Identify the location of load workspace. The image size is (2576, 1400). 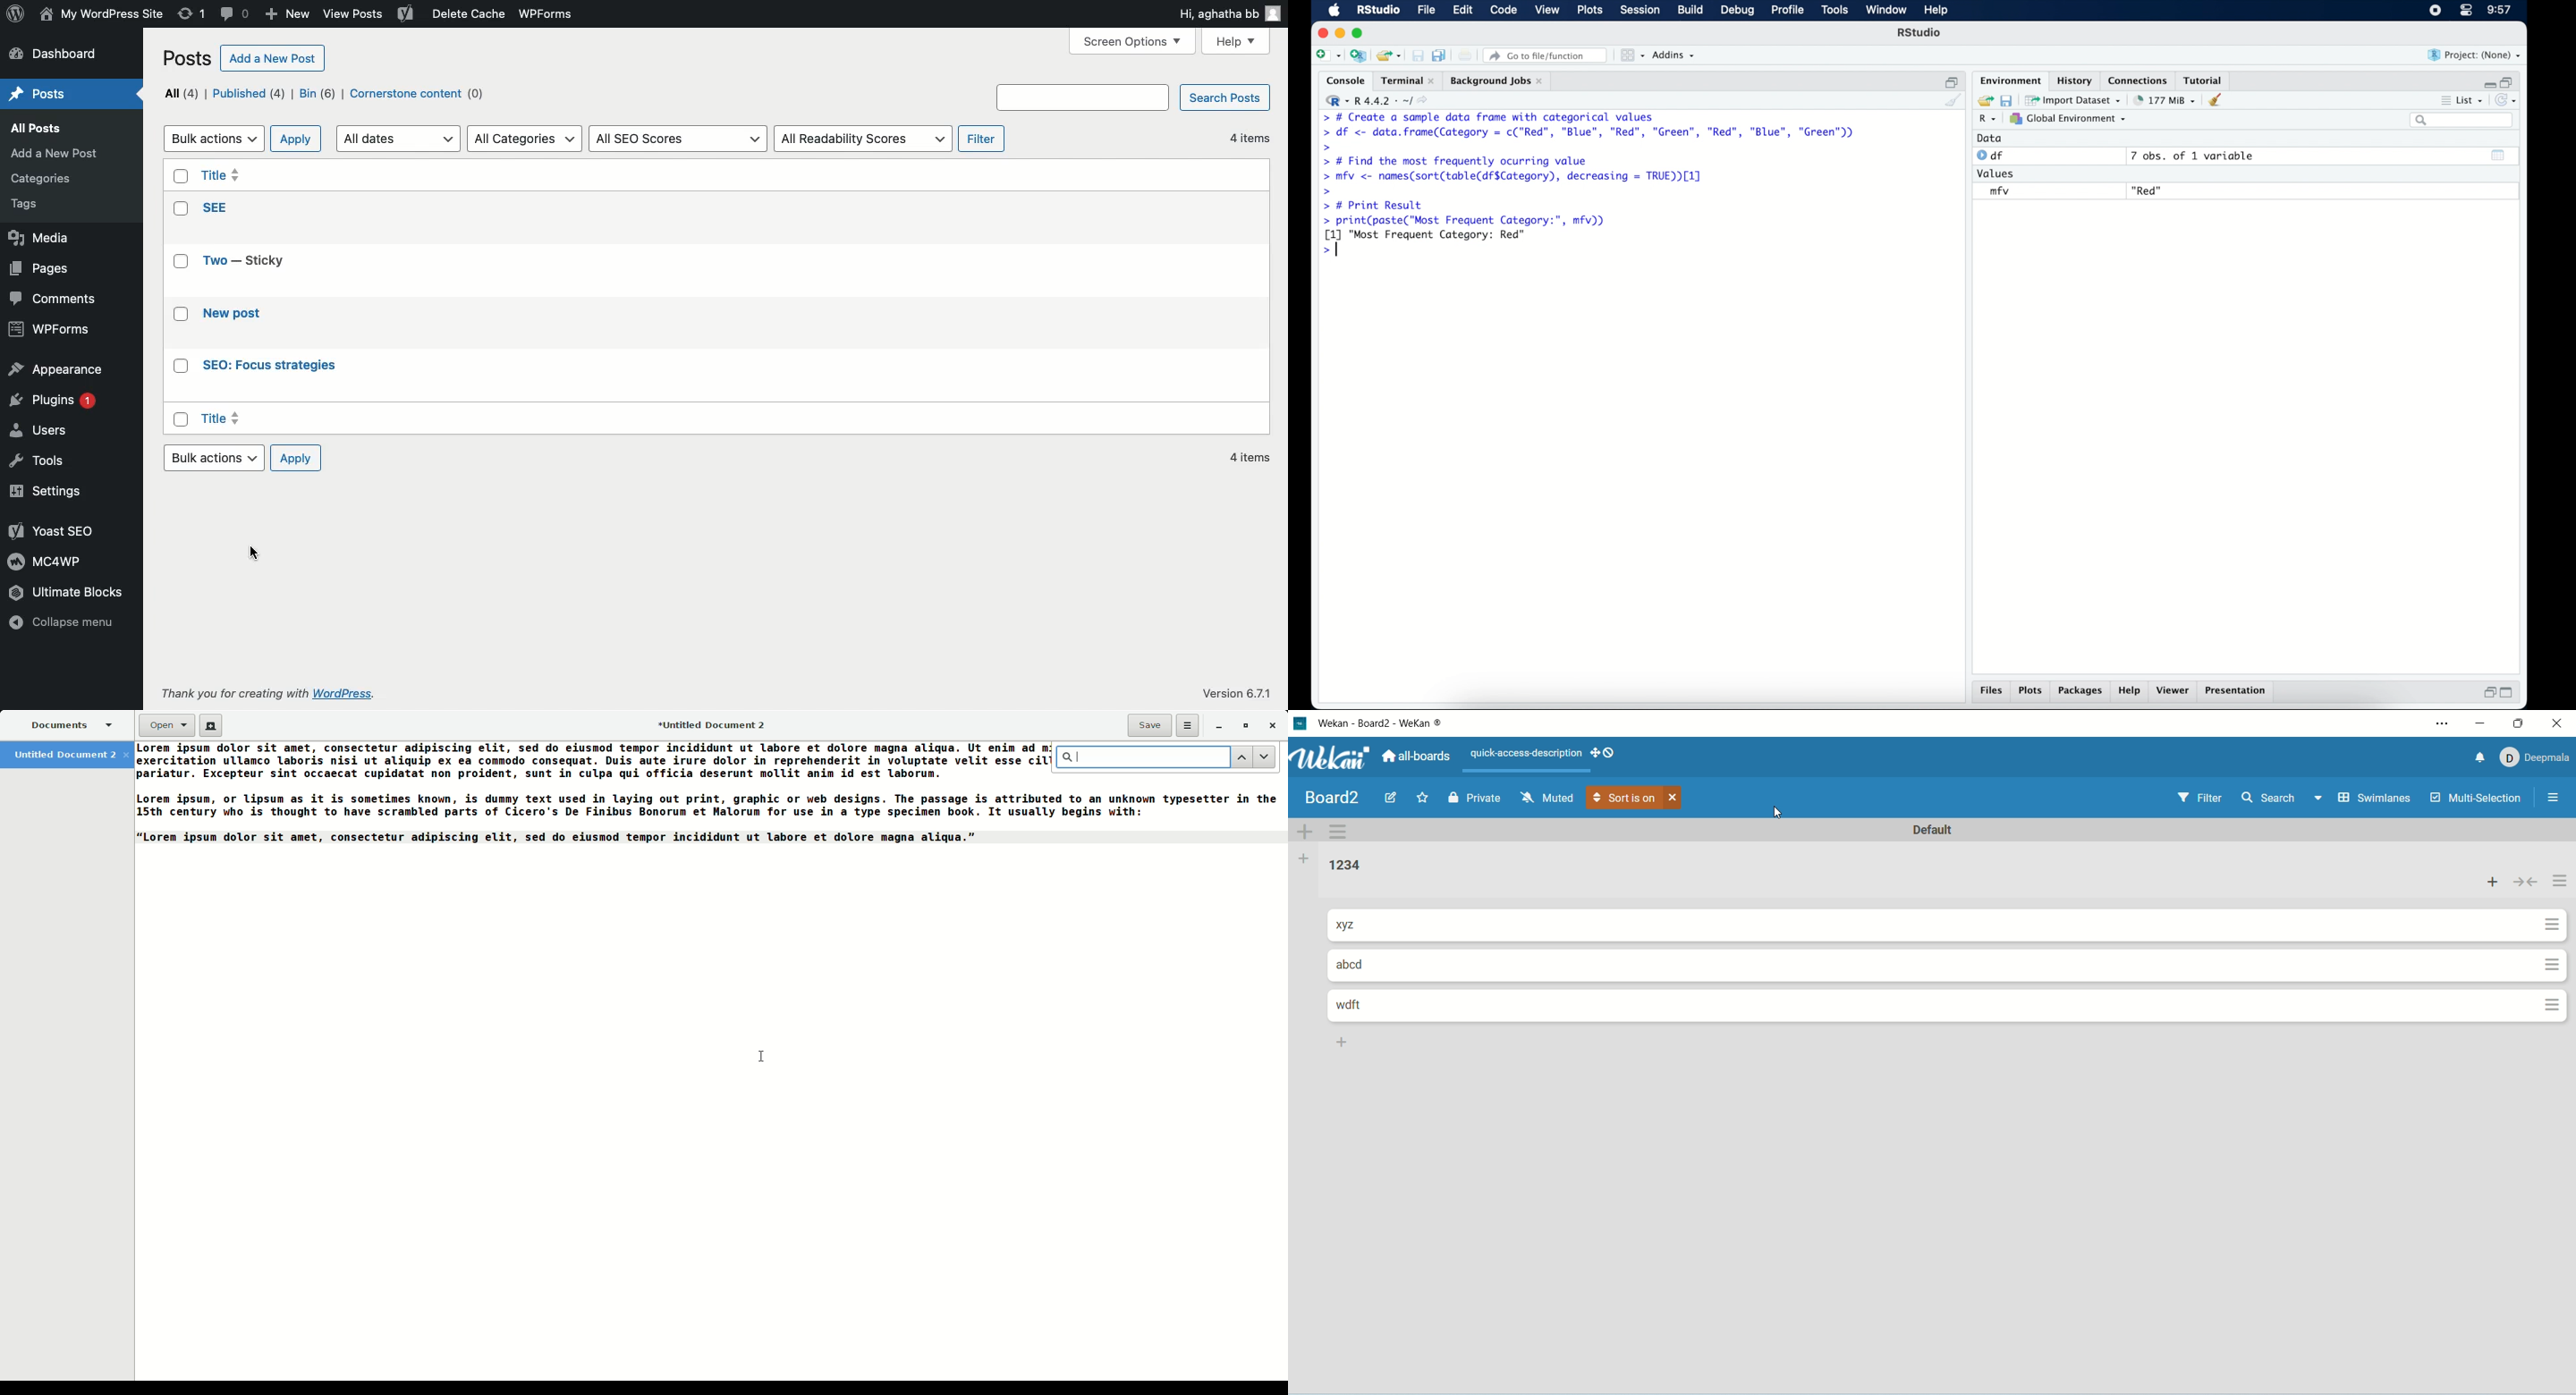
(1984, 99).